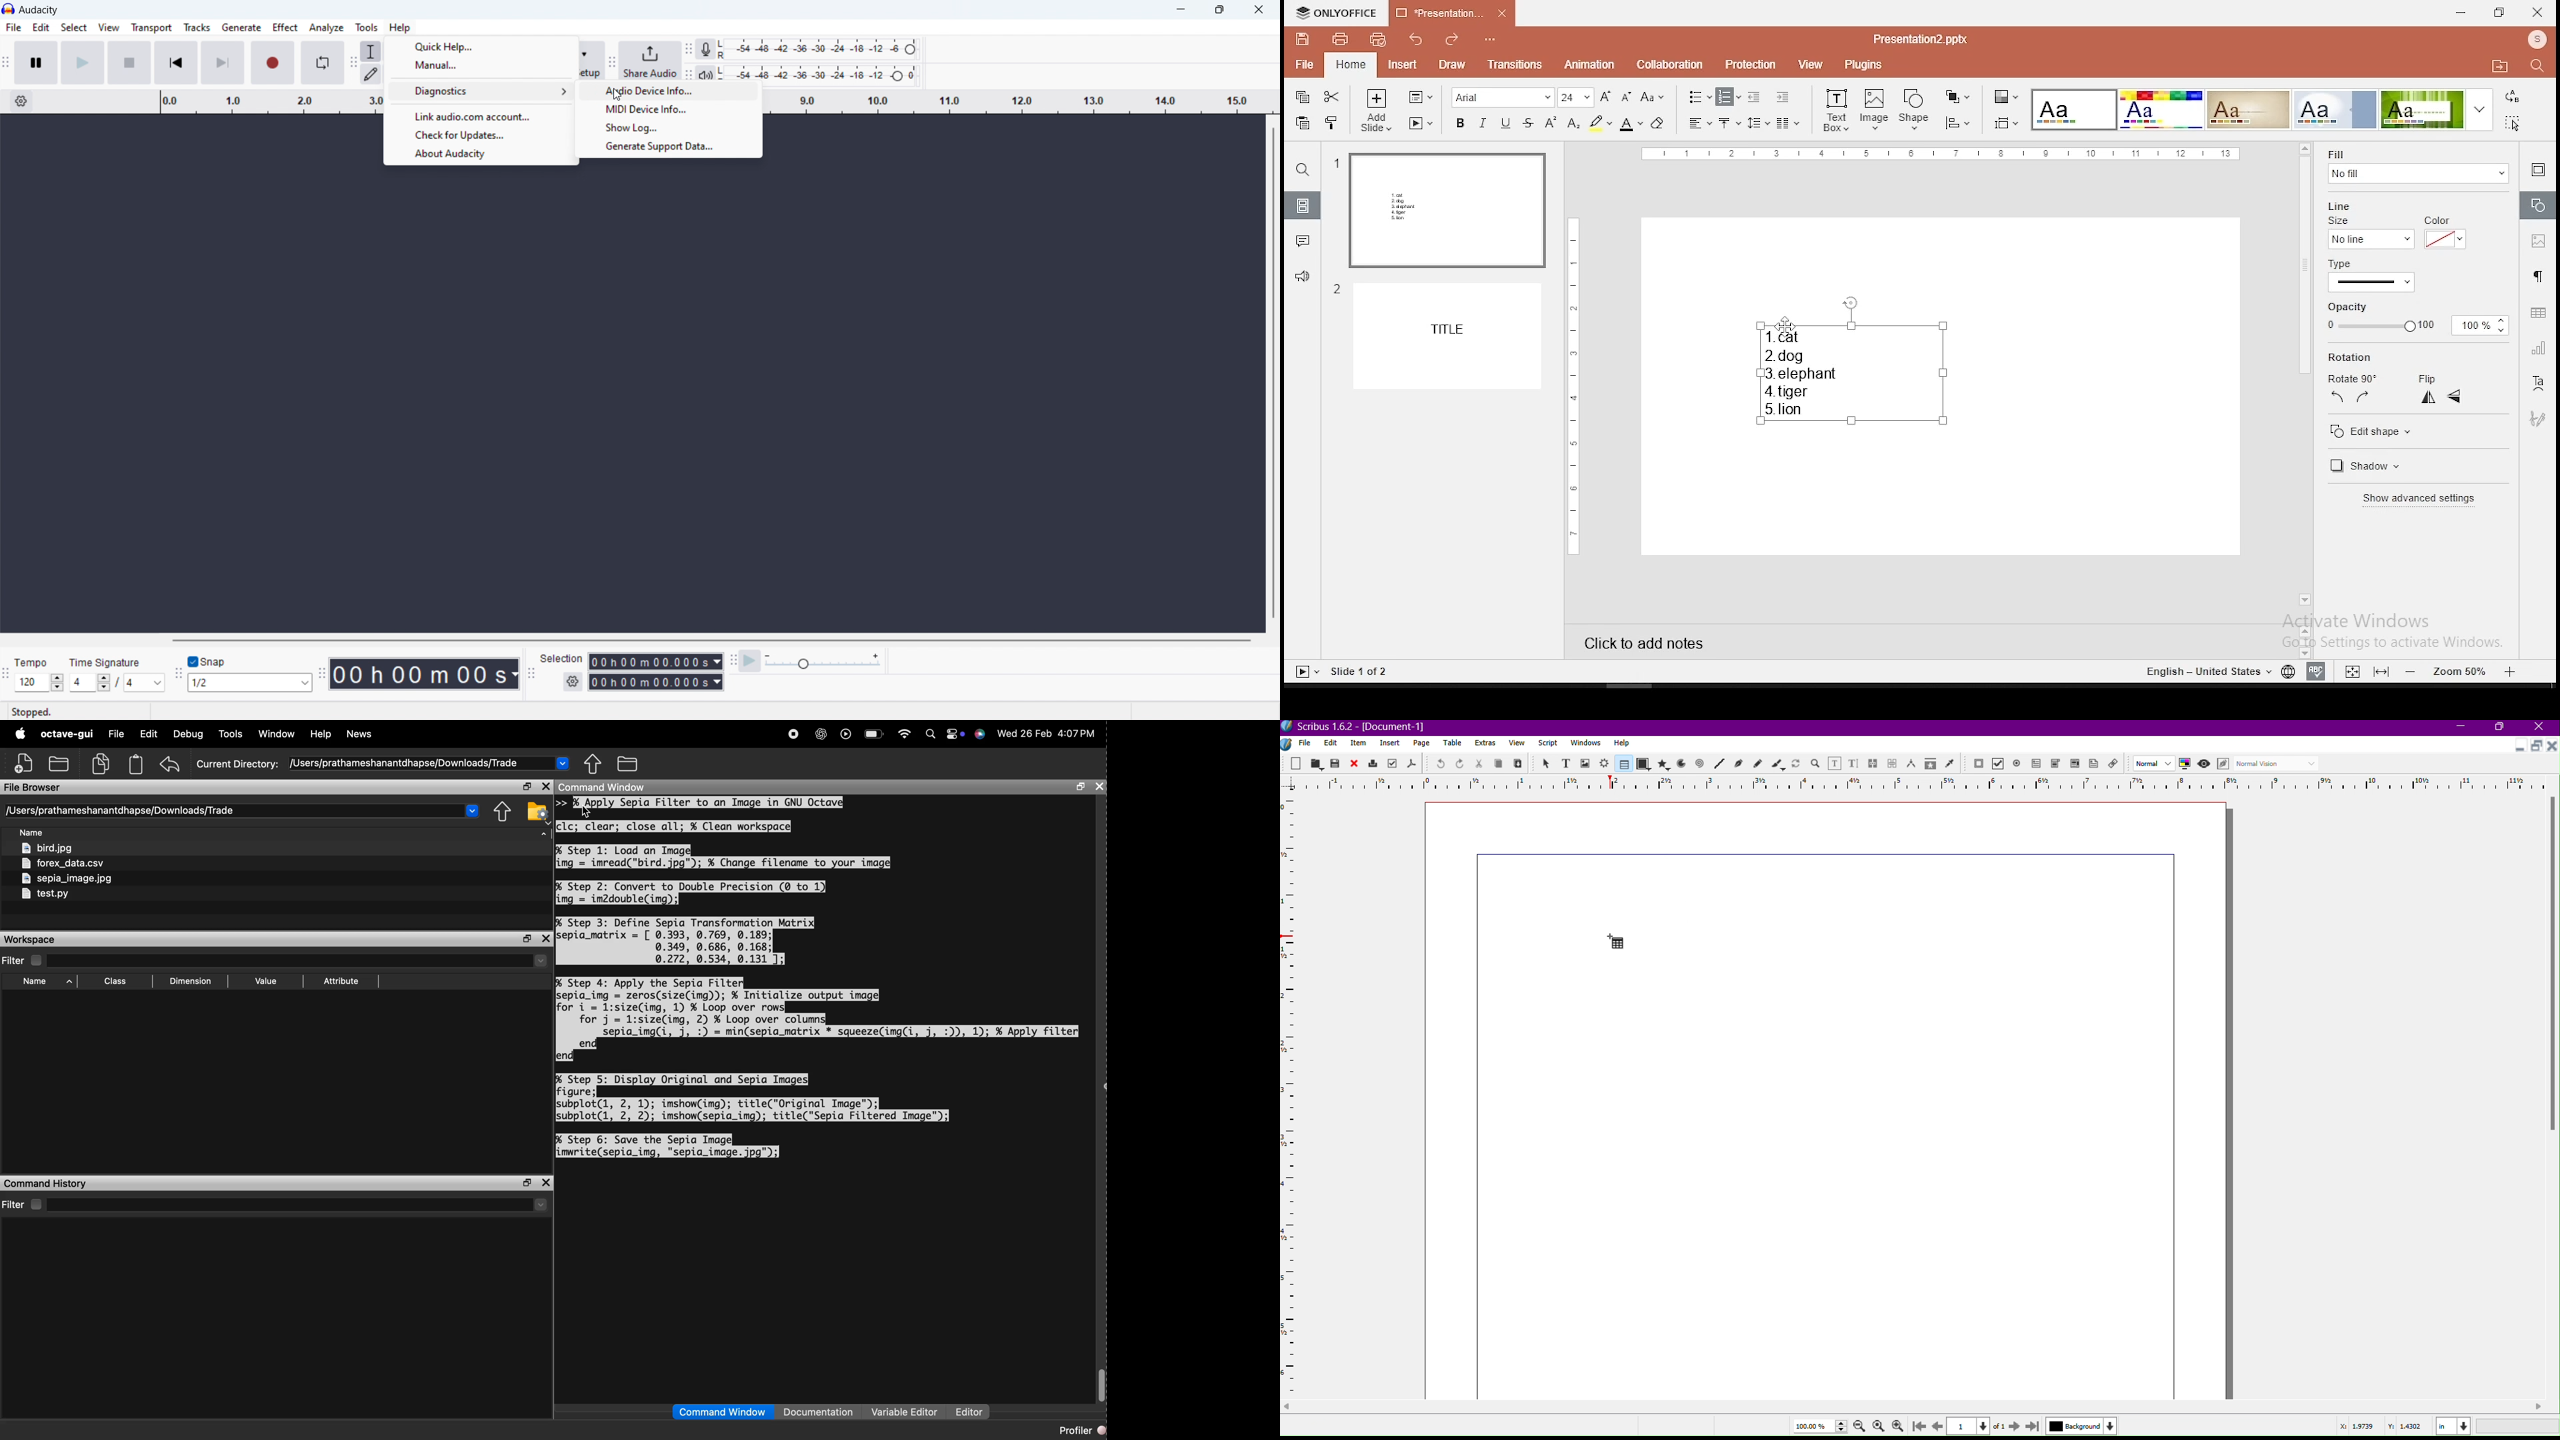  What do you see at coordinates (2117, 765) in the screenshot?
I see `Link Annotation` at bounding box center [2117, 765].